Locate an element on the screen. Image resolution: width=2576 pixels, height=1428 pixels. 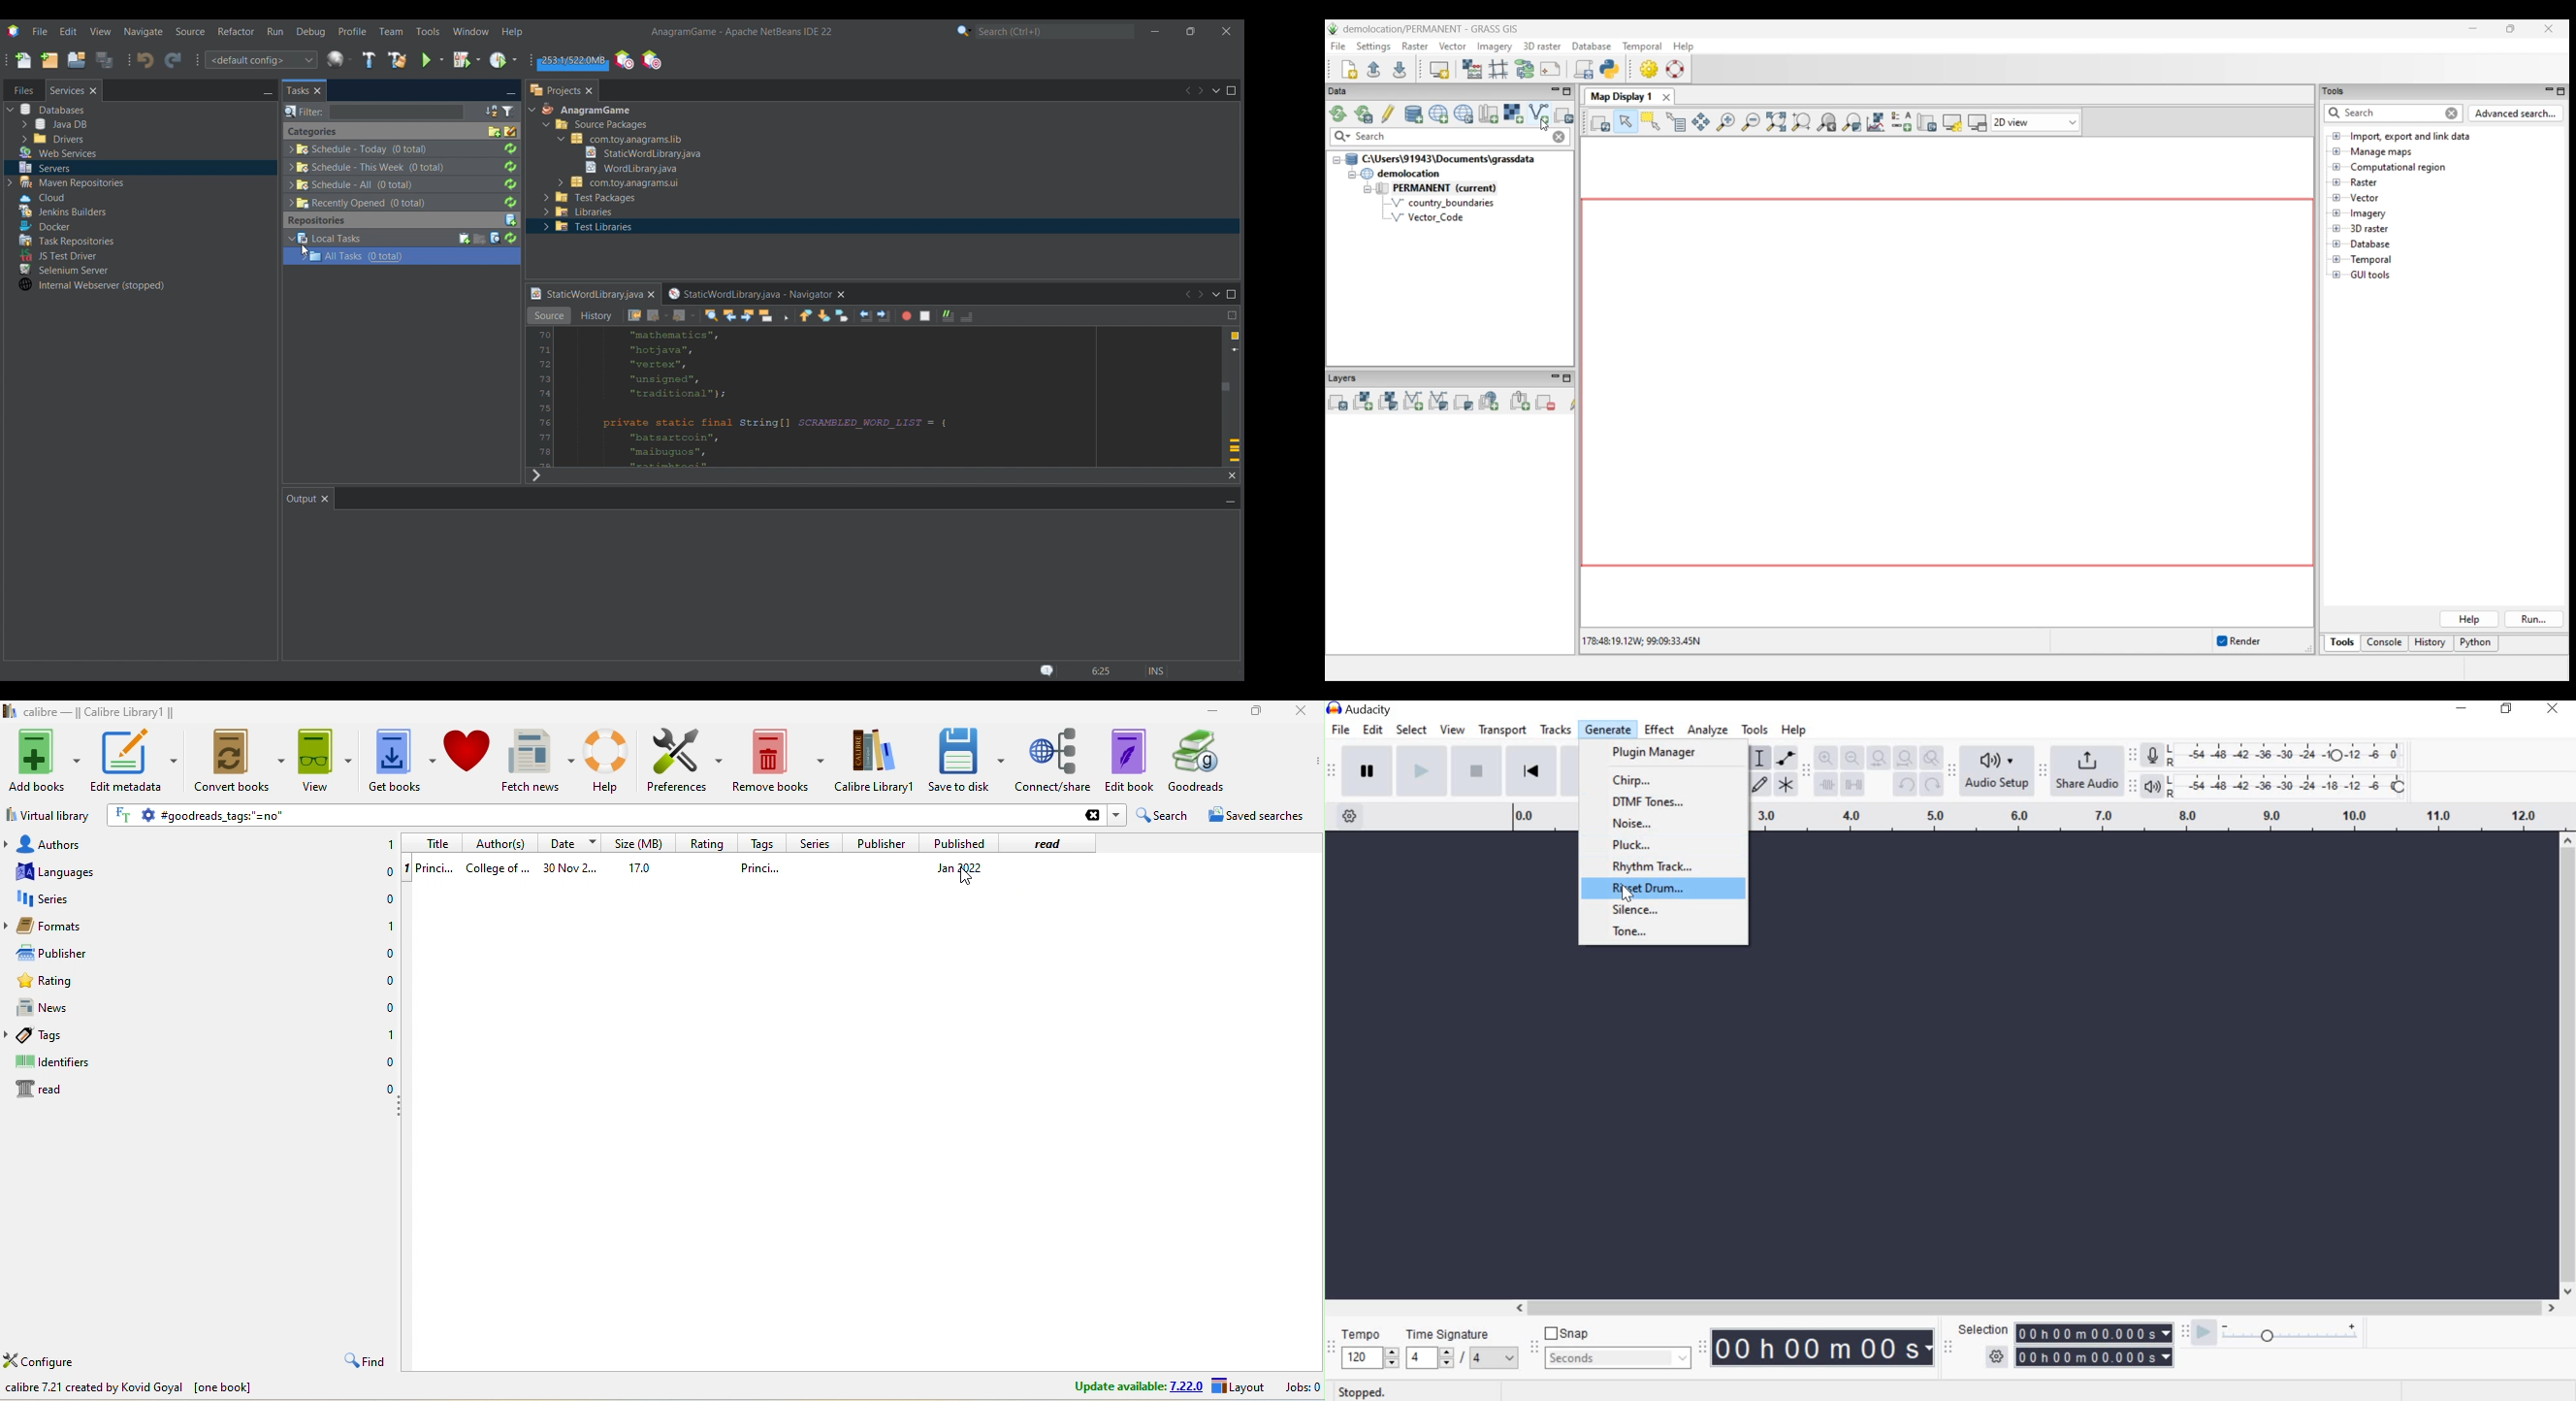
Transport toolbar is located at coordinates (1331, 773).